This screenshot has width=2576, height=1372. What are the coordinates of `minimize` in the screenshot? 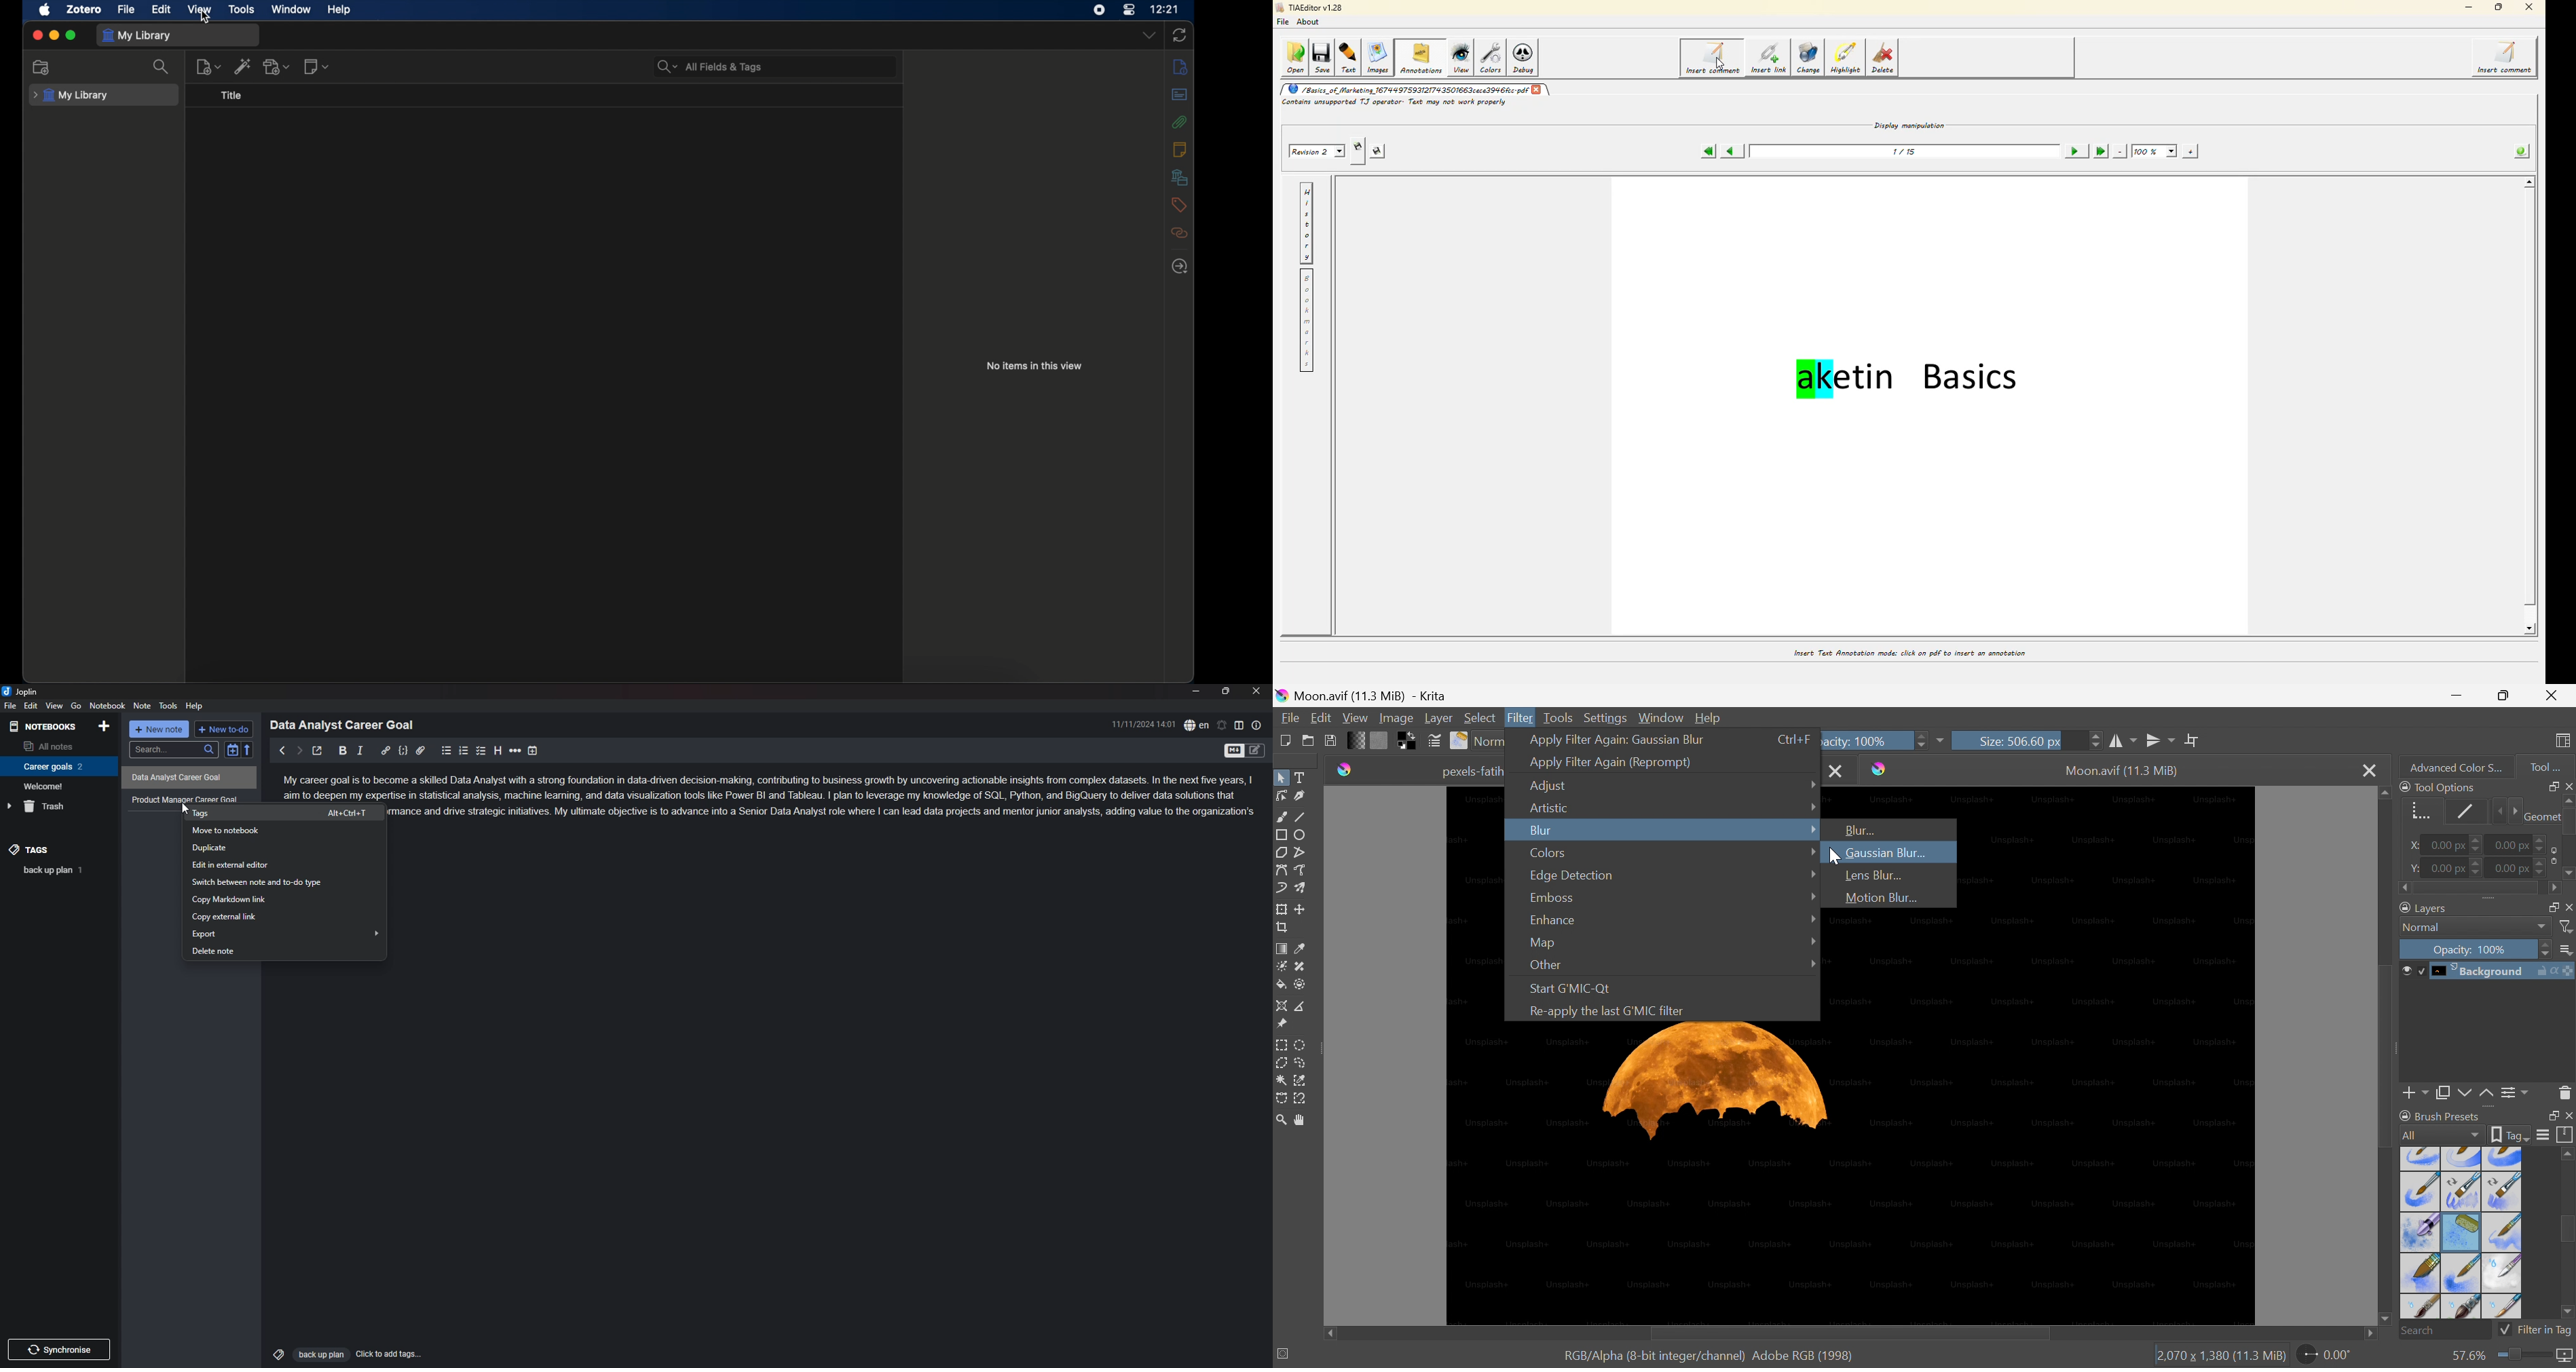 It's located at (54, 35).